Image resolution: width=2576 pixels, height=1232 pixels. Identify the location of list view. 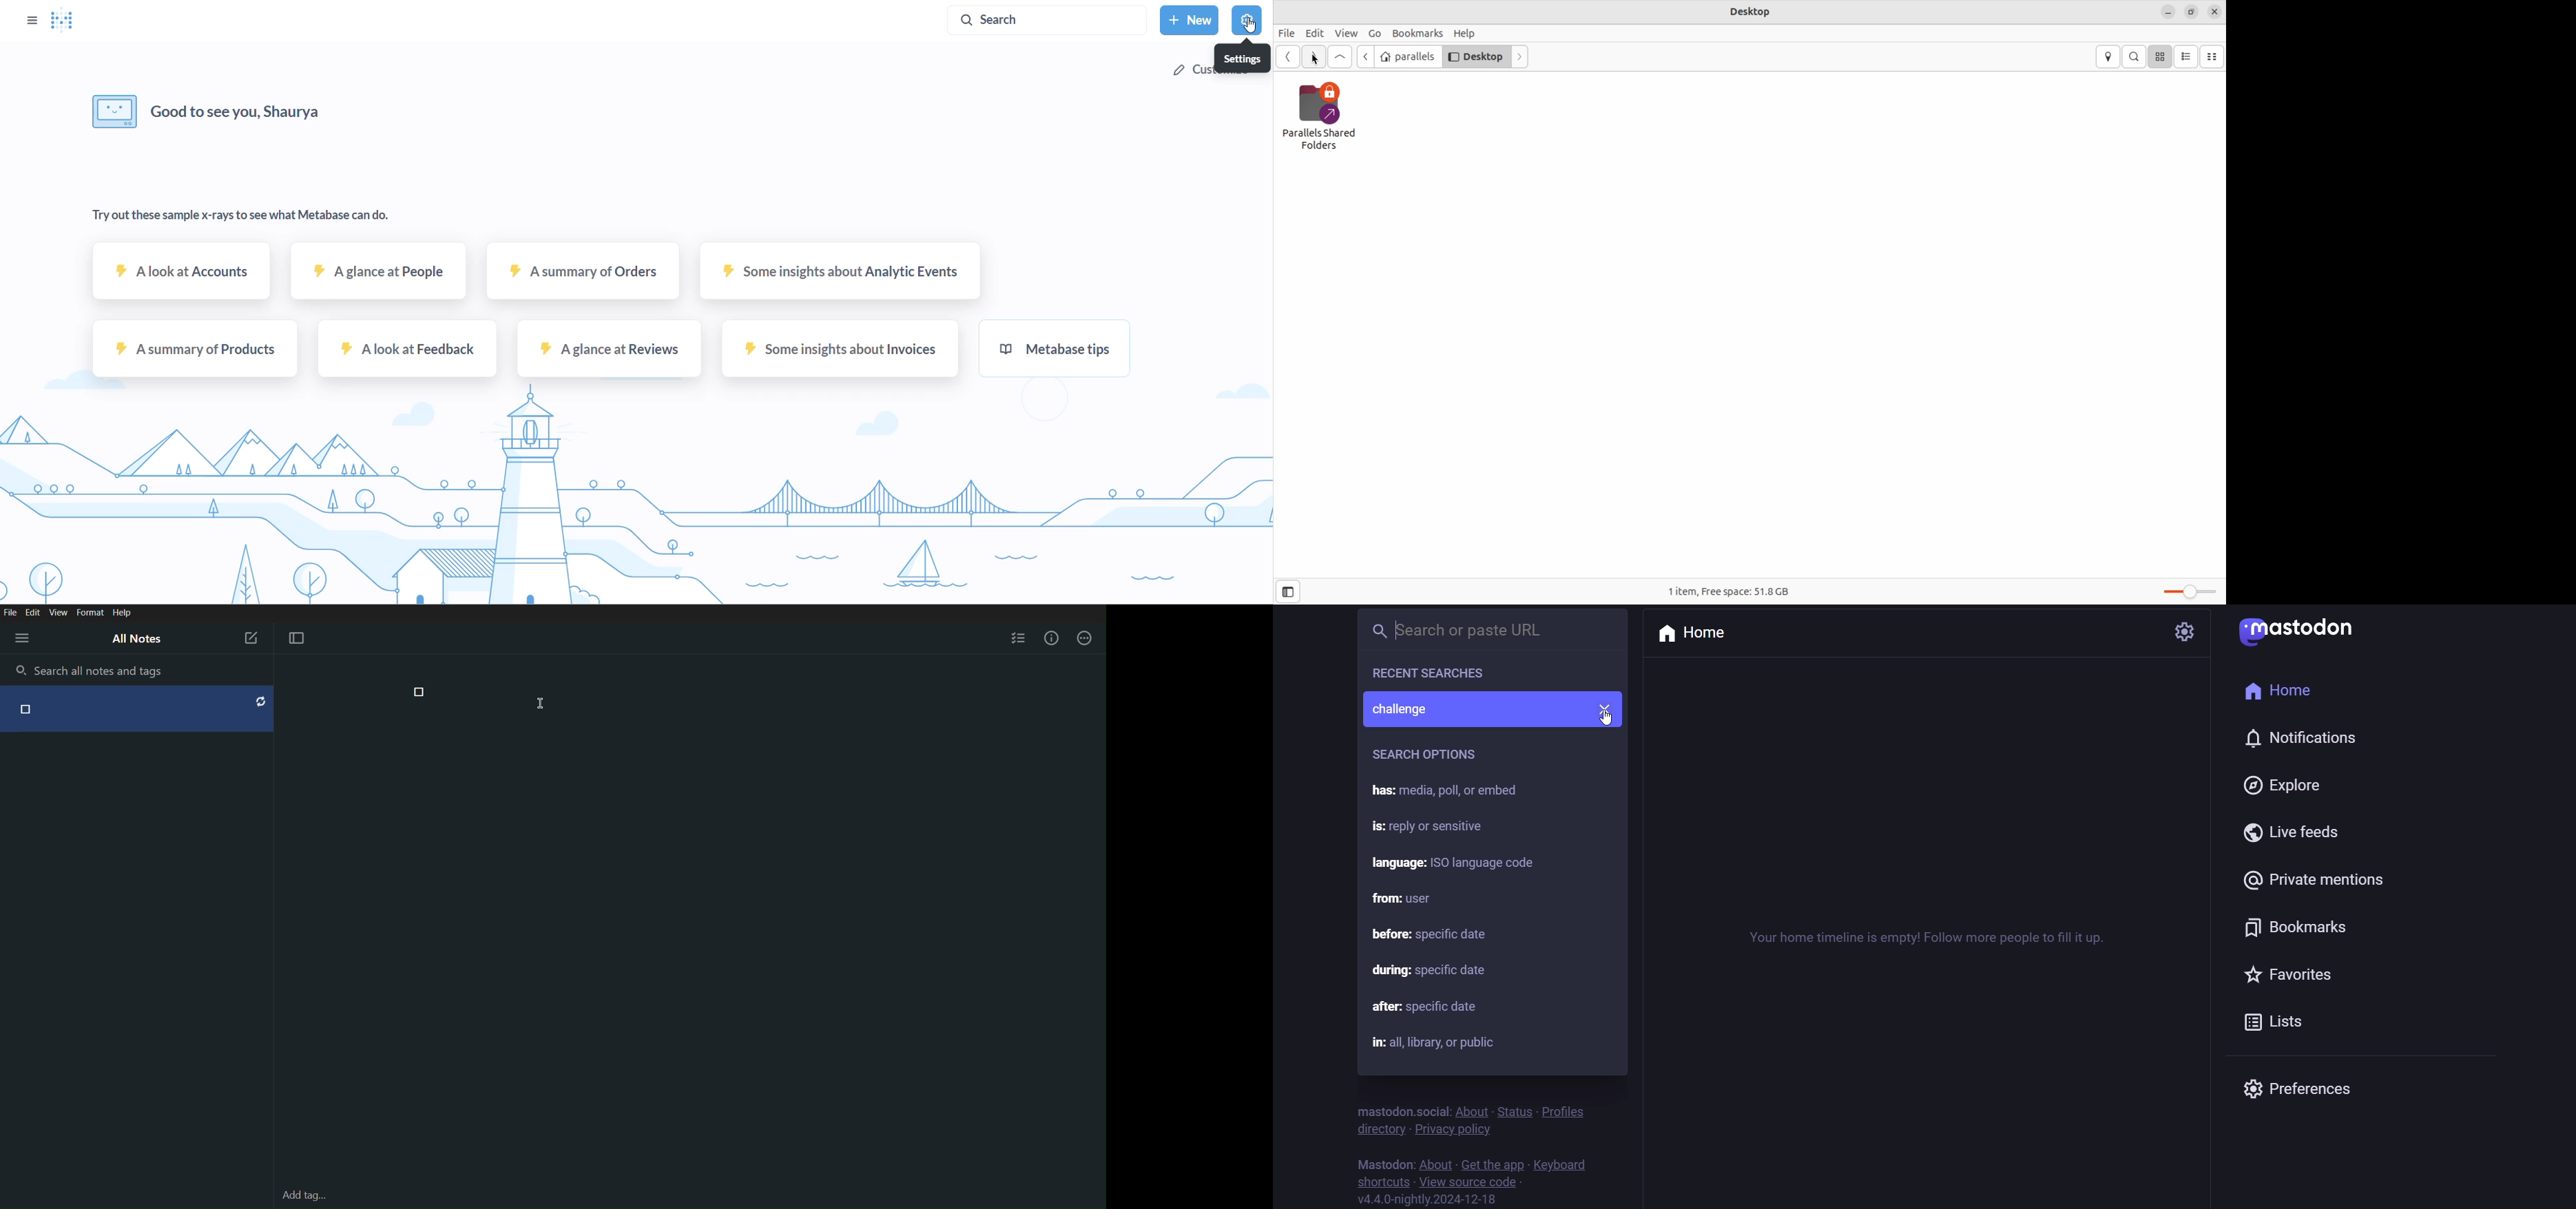
(2187, 57).